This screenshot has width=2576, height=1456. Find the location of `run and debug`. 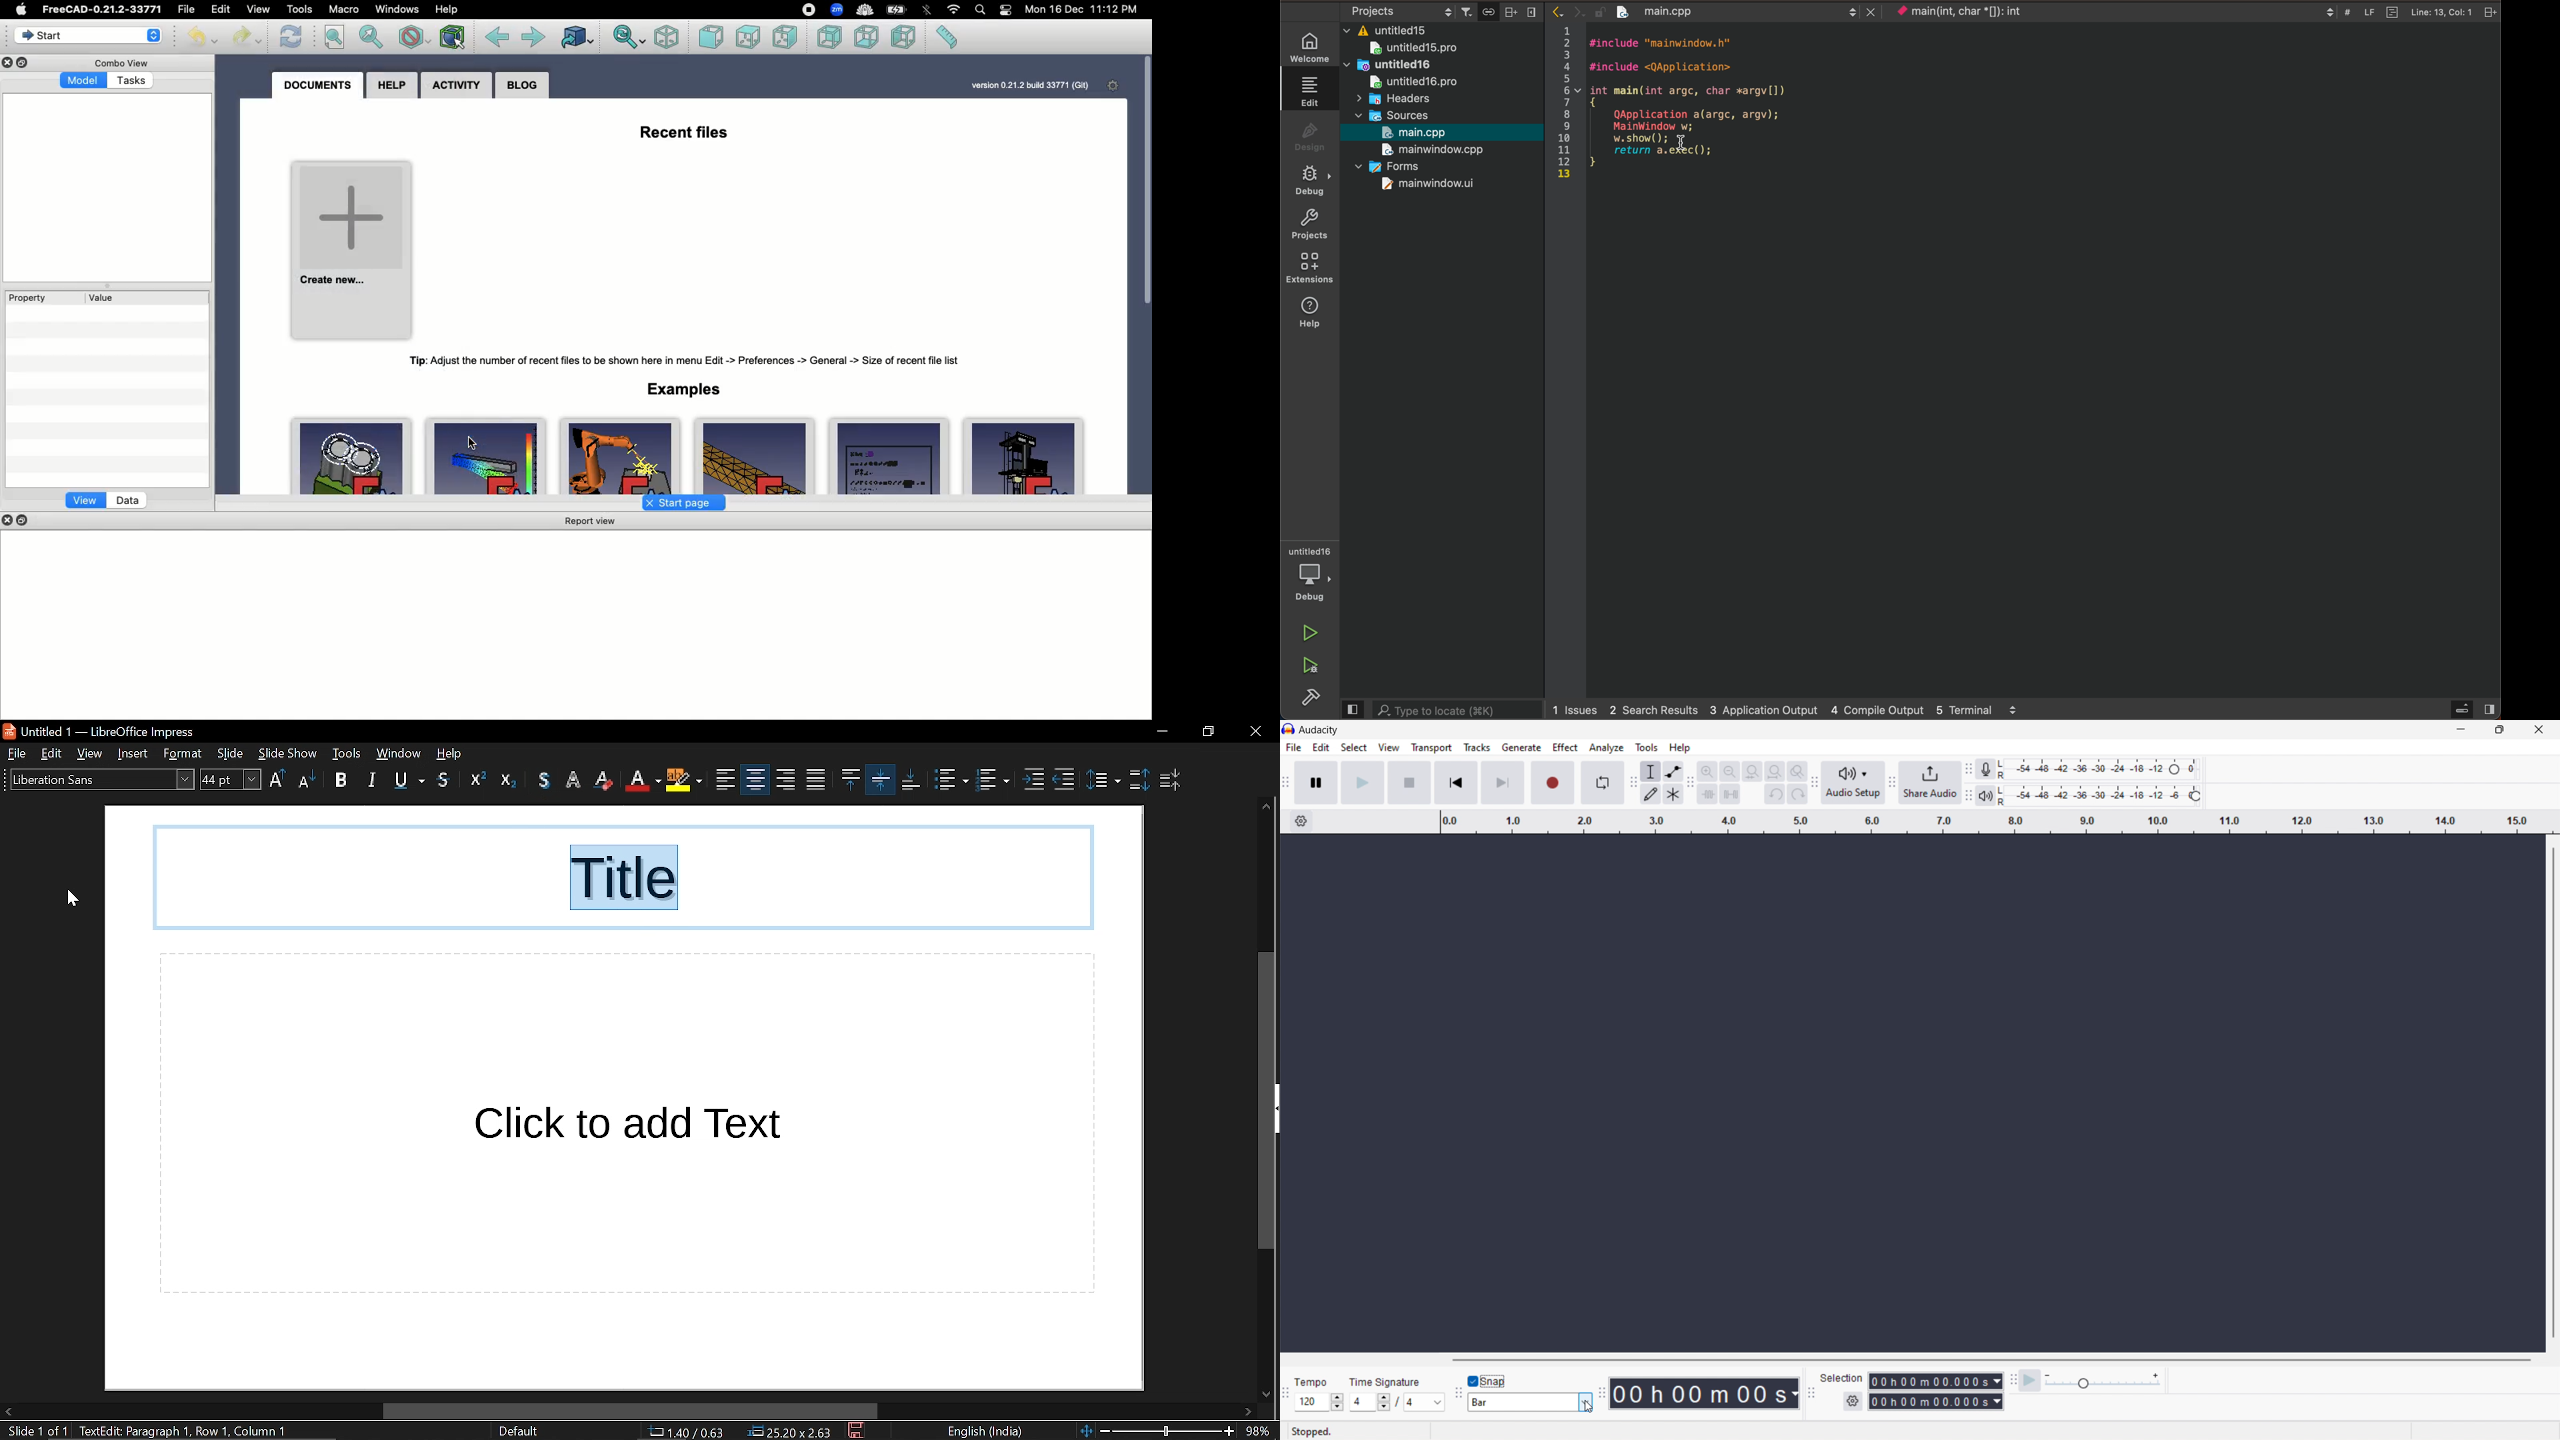

run and debug is located at coordinates (1305, 664).